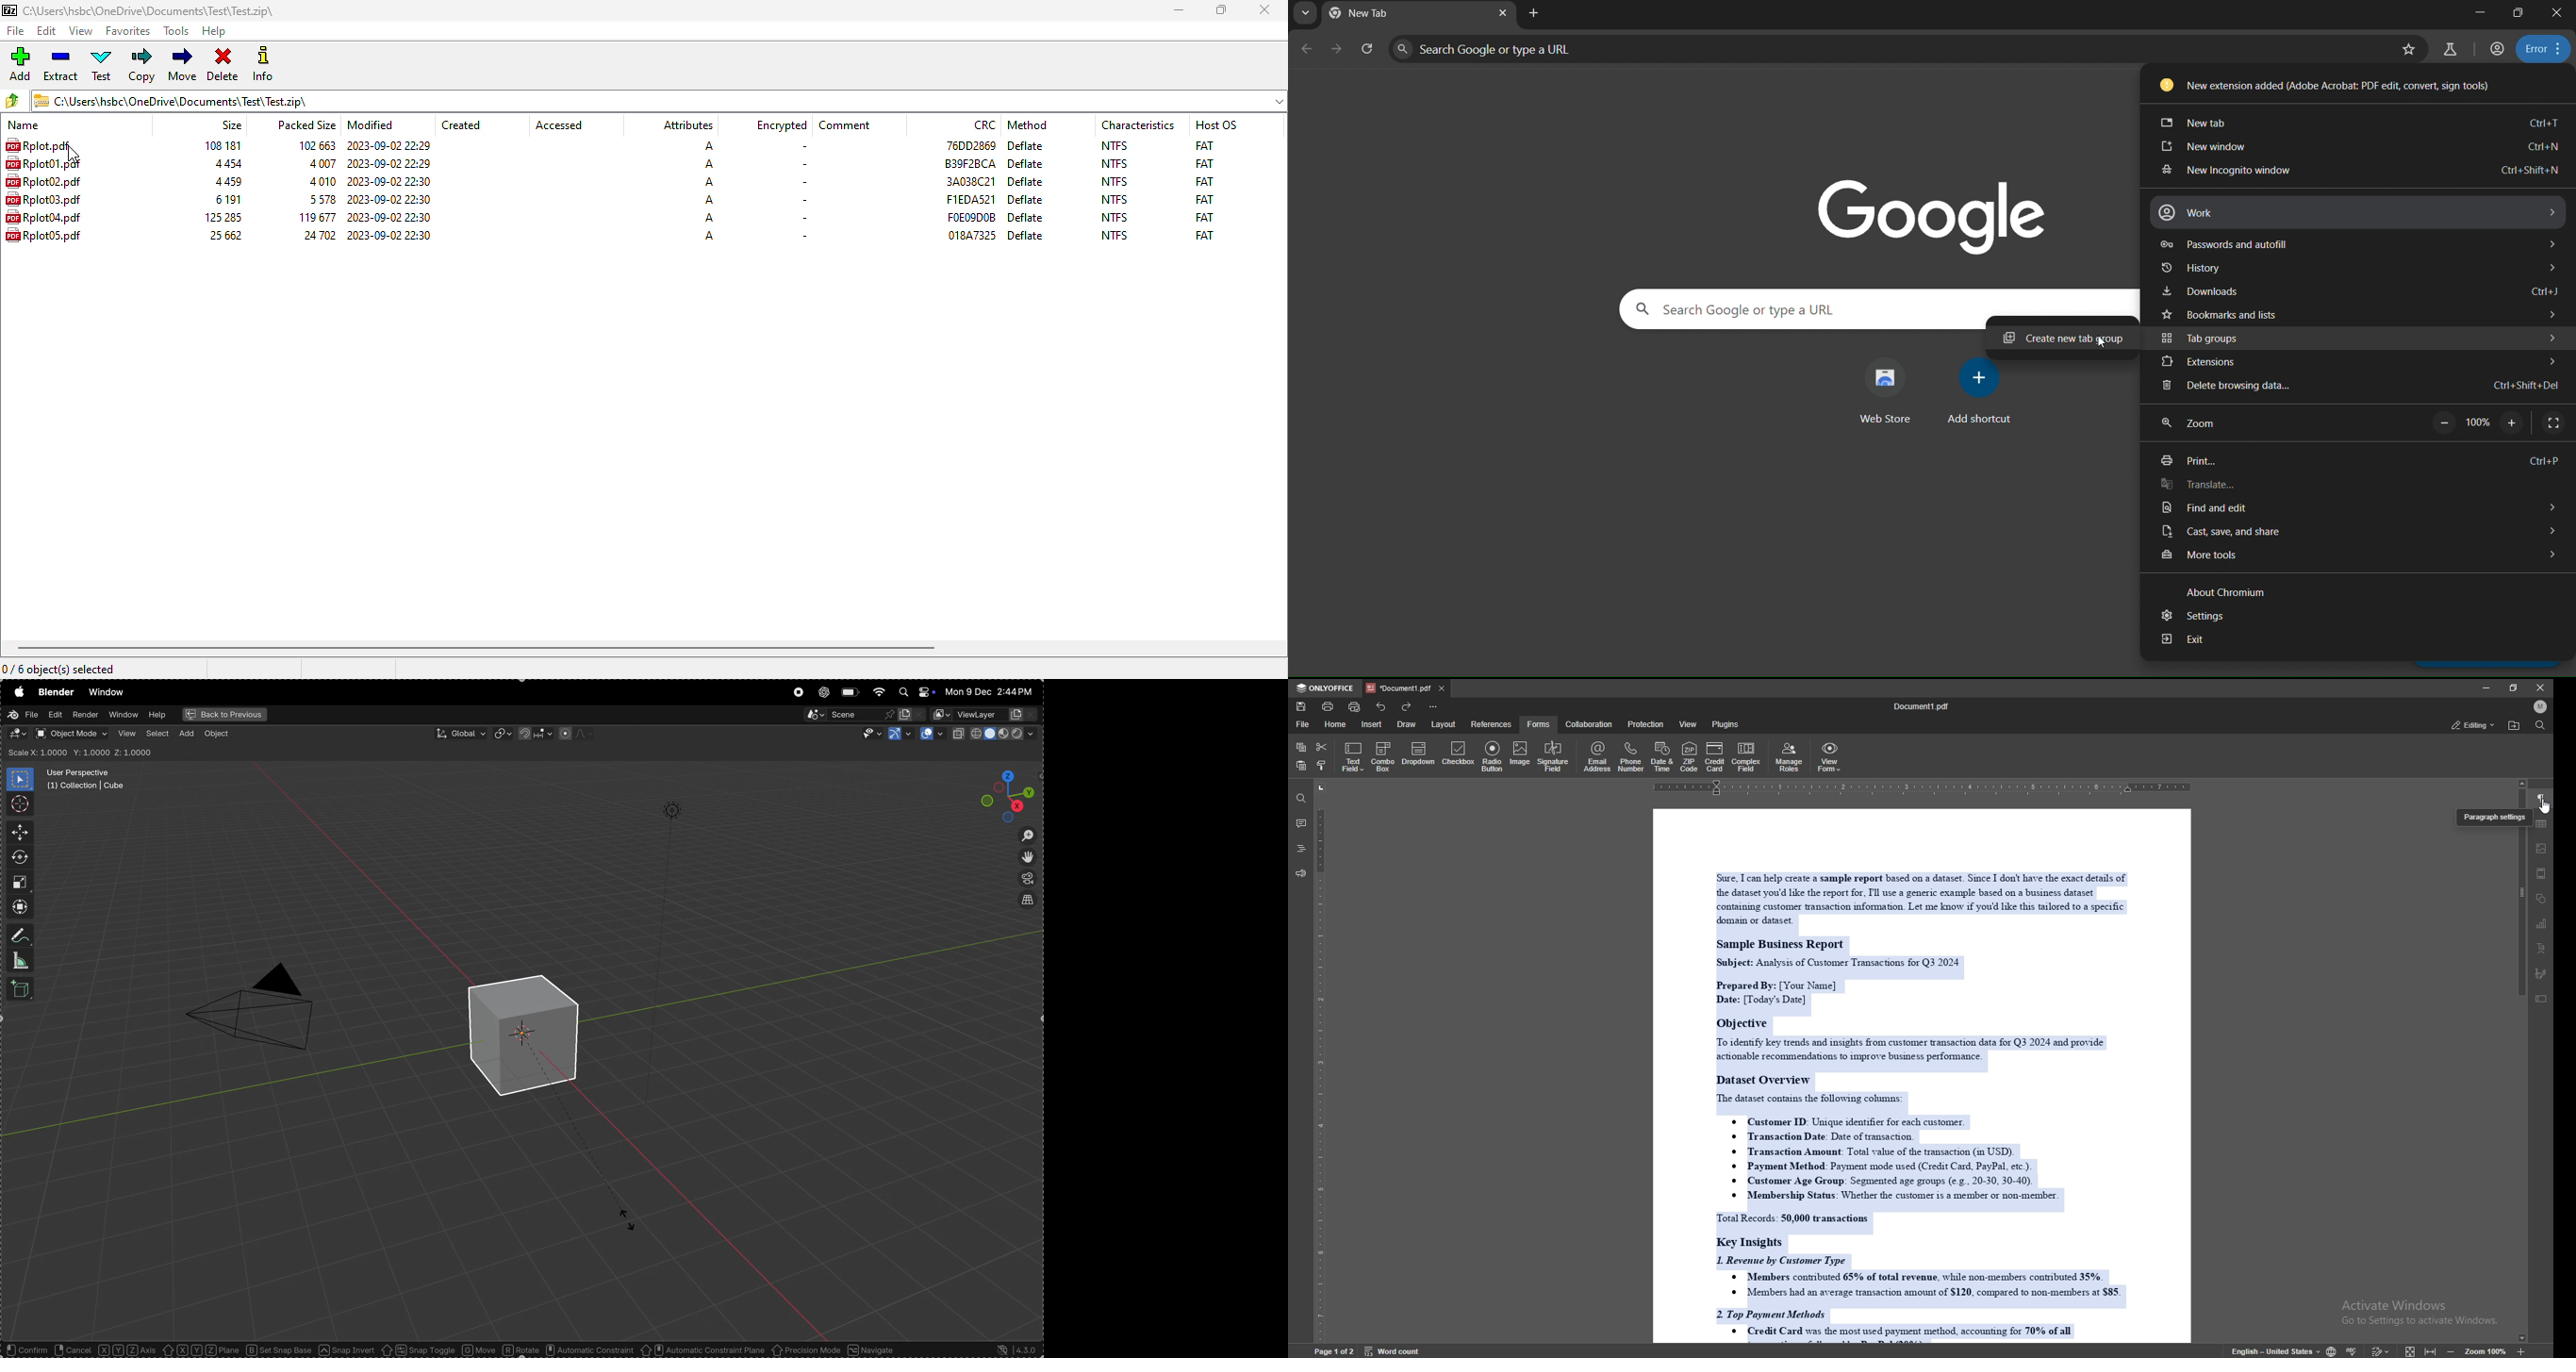 This screenshot has width=2576, height=1372. I want to click on text selected, so click(1915, 1102).